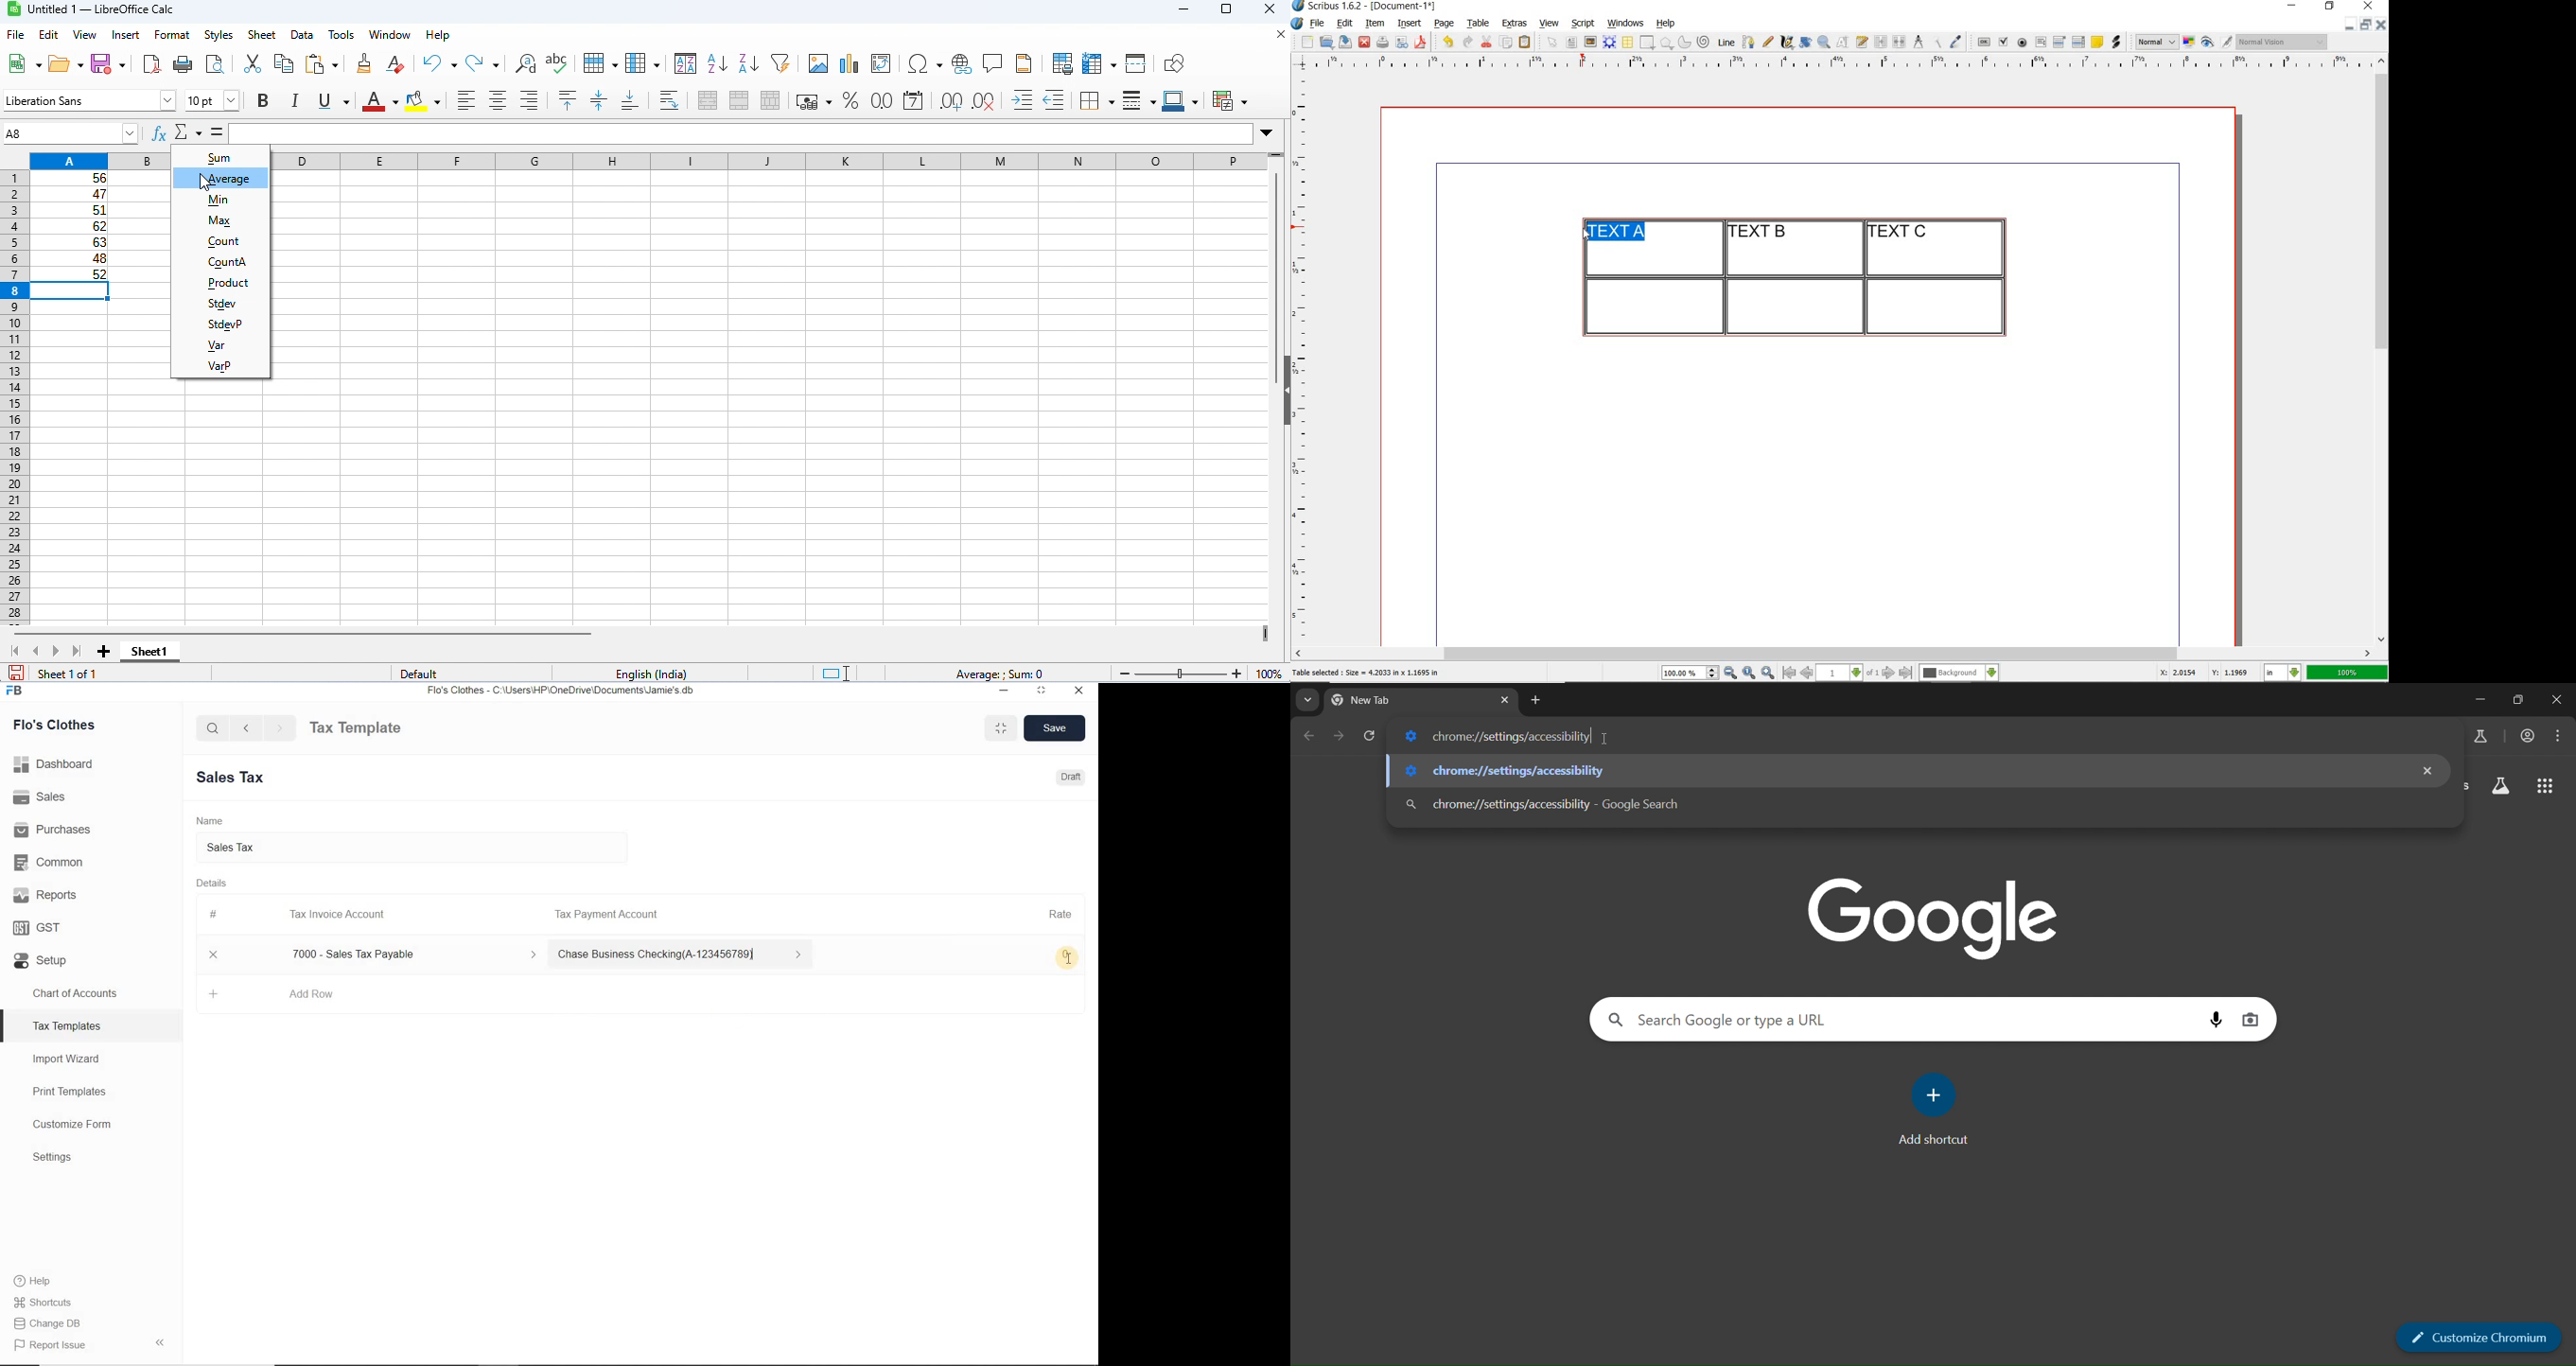  What do you see at coordinates (220, 345) in the screenshot?
I see `ver` at bounding box center [220, 345].